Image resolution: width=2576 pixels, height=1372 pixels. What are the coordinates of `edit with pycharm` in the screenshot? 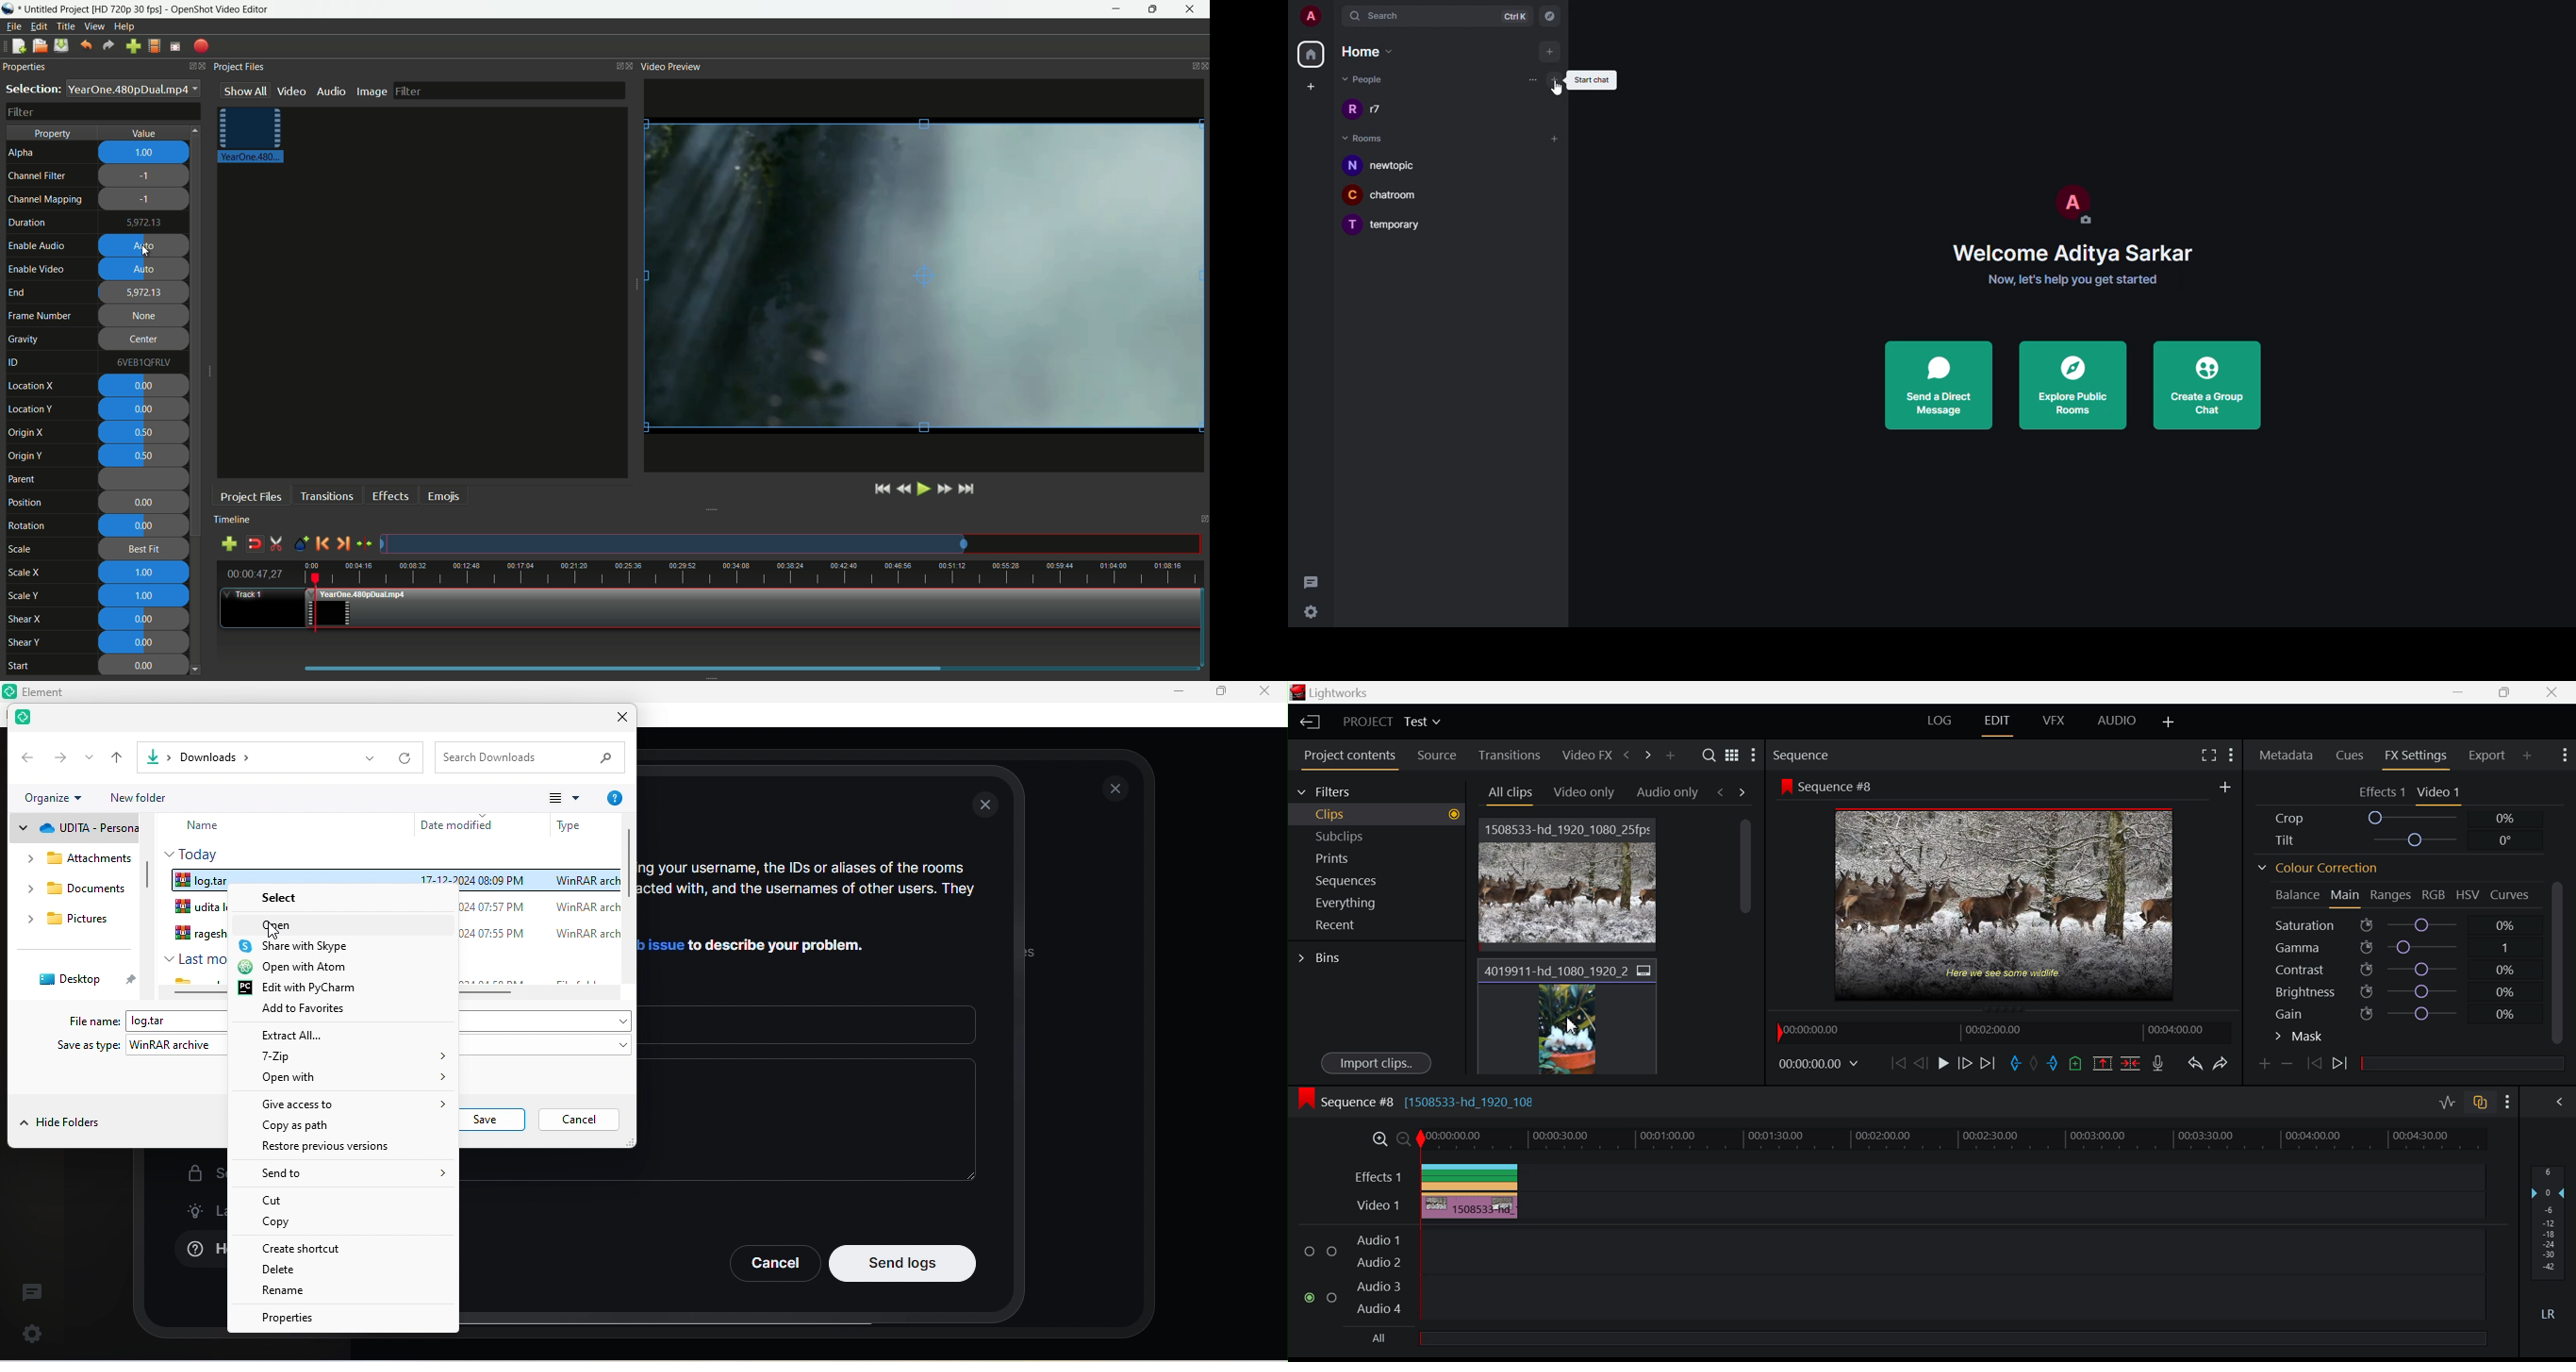 It's located at (305, 988).